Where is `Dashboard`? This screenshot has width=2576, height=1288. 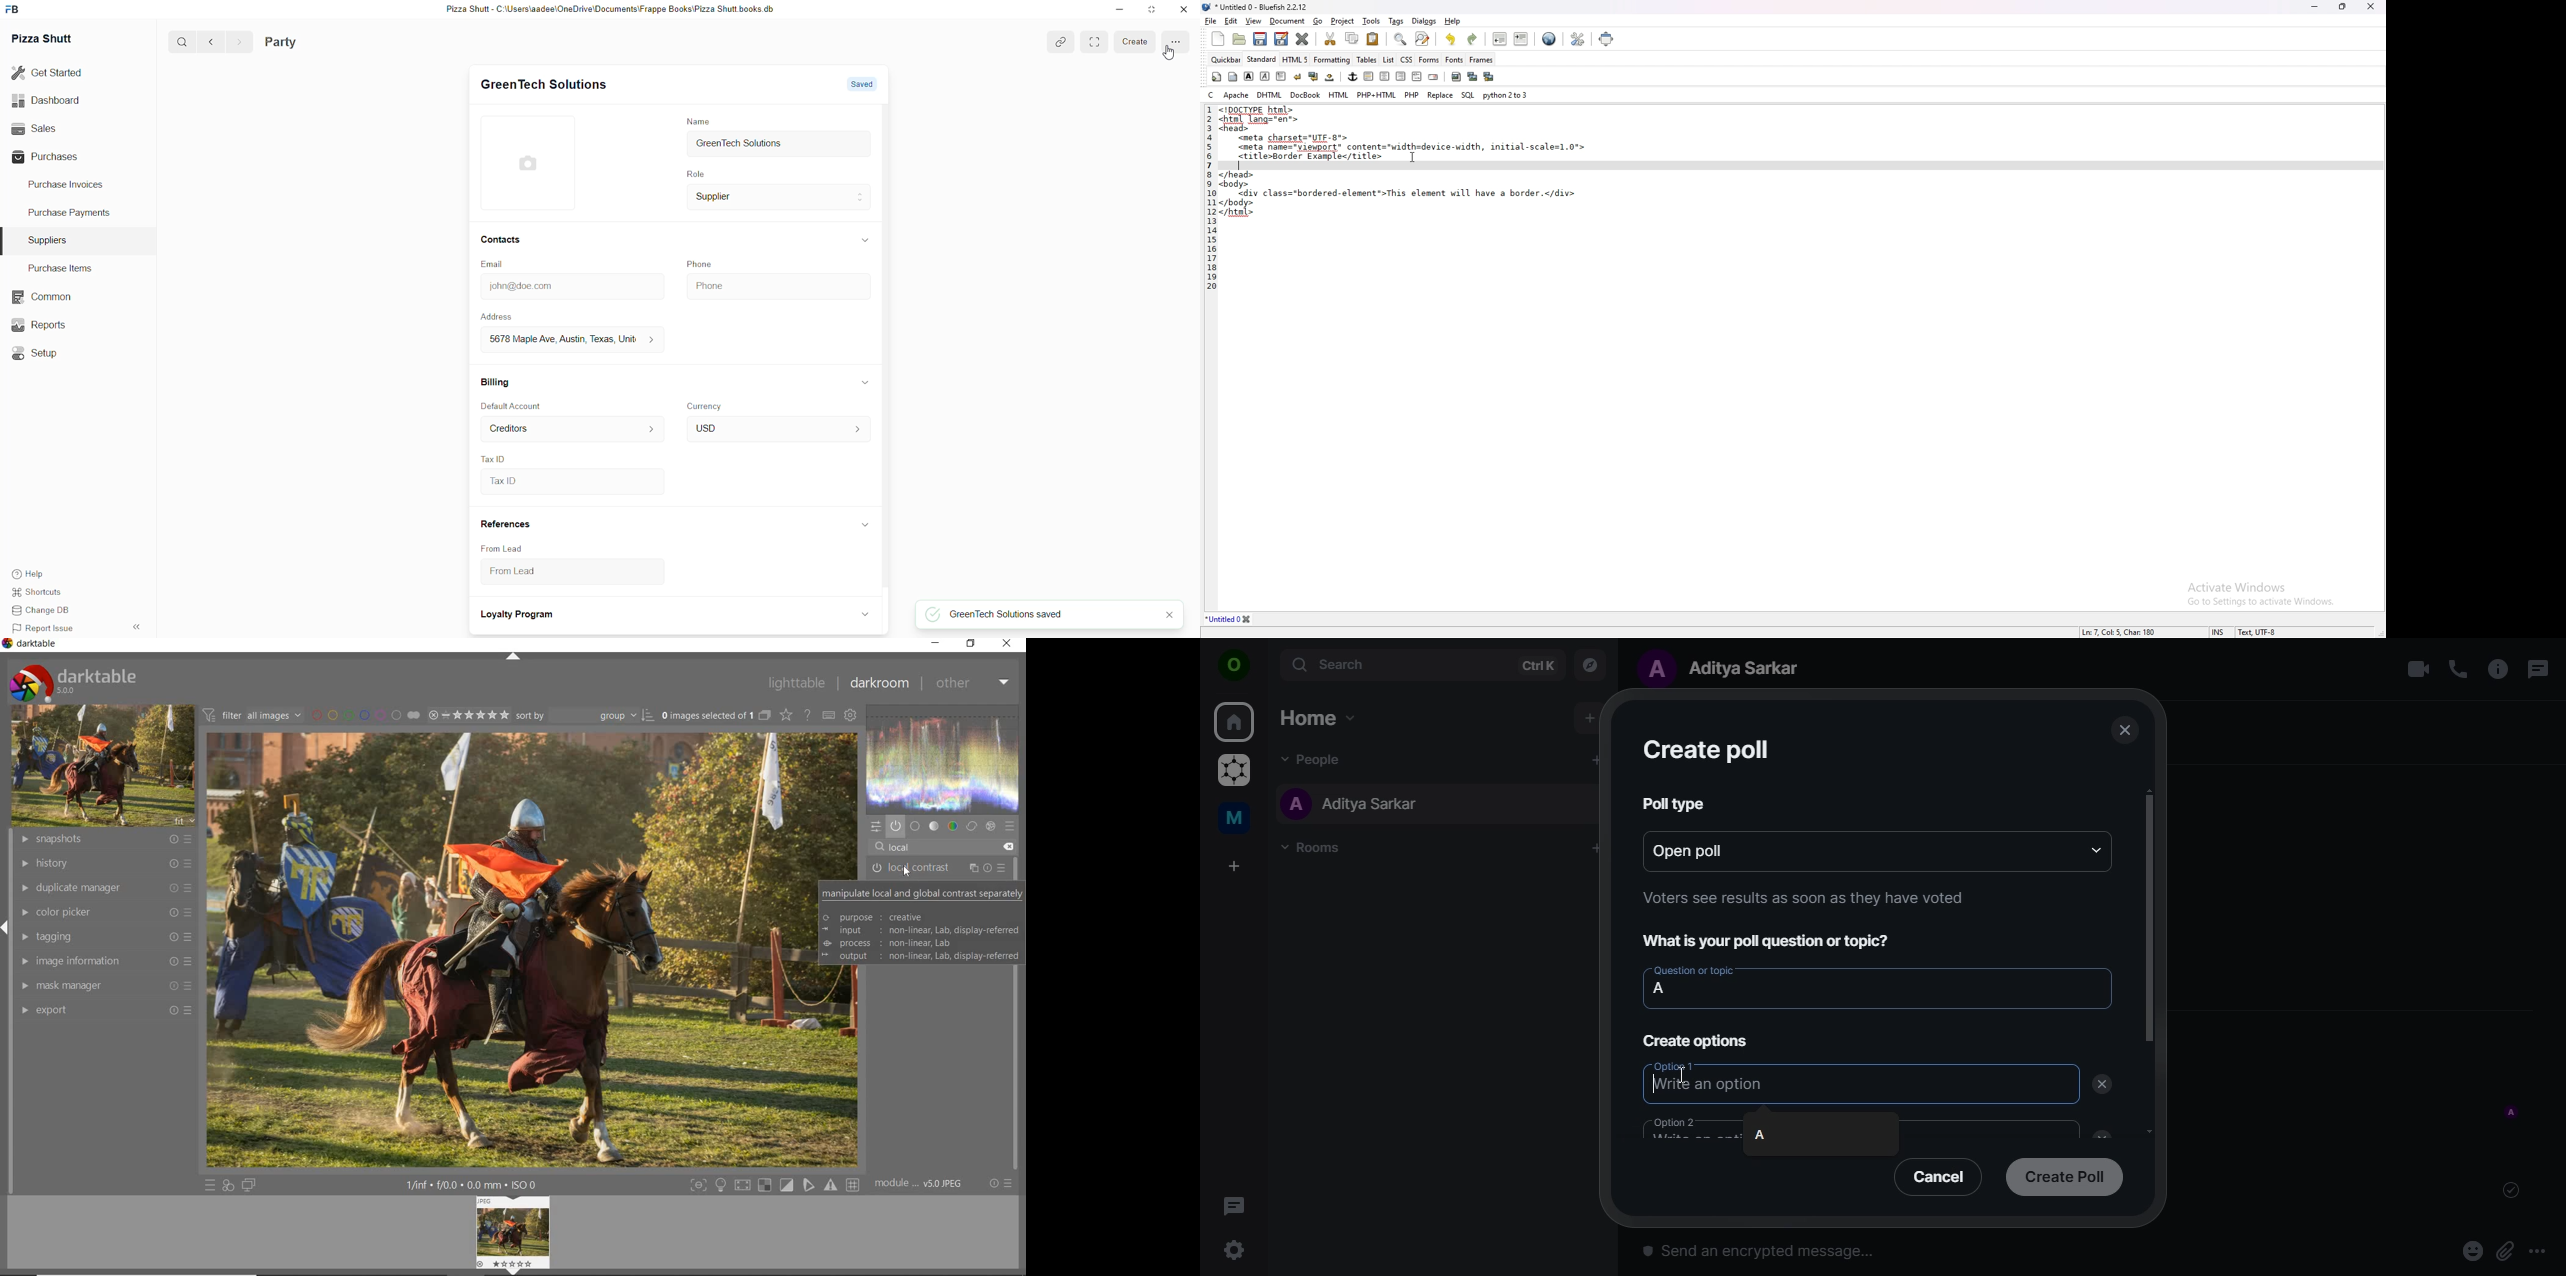
Dashboard is located at coordinates (60, 101).